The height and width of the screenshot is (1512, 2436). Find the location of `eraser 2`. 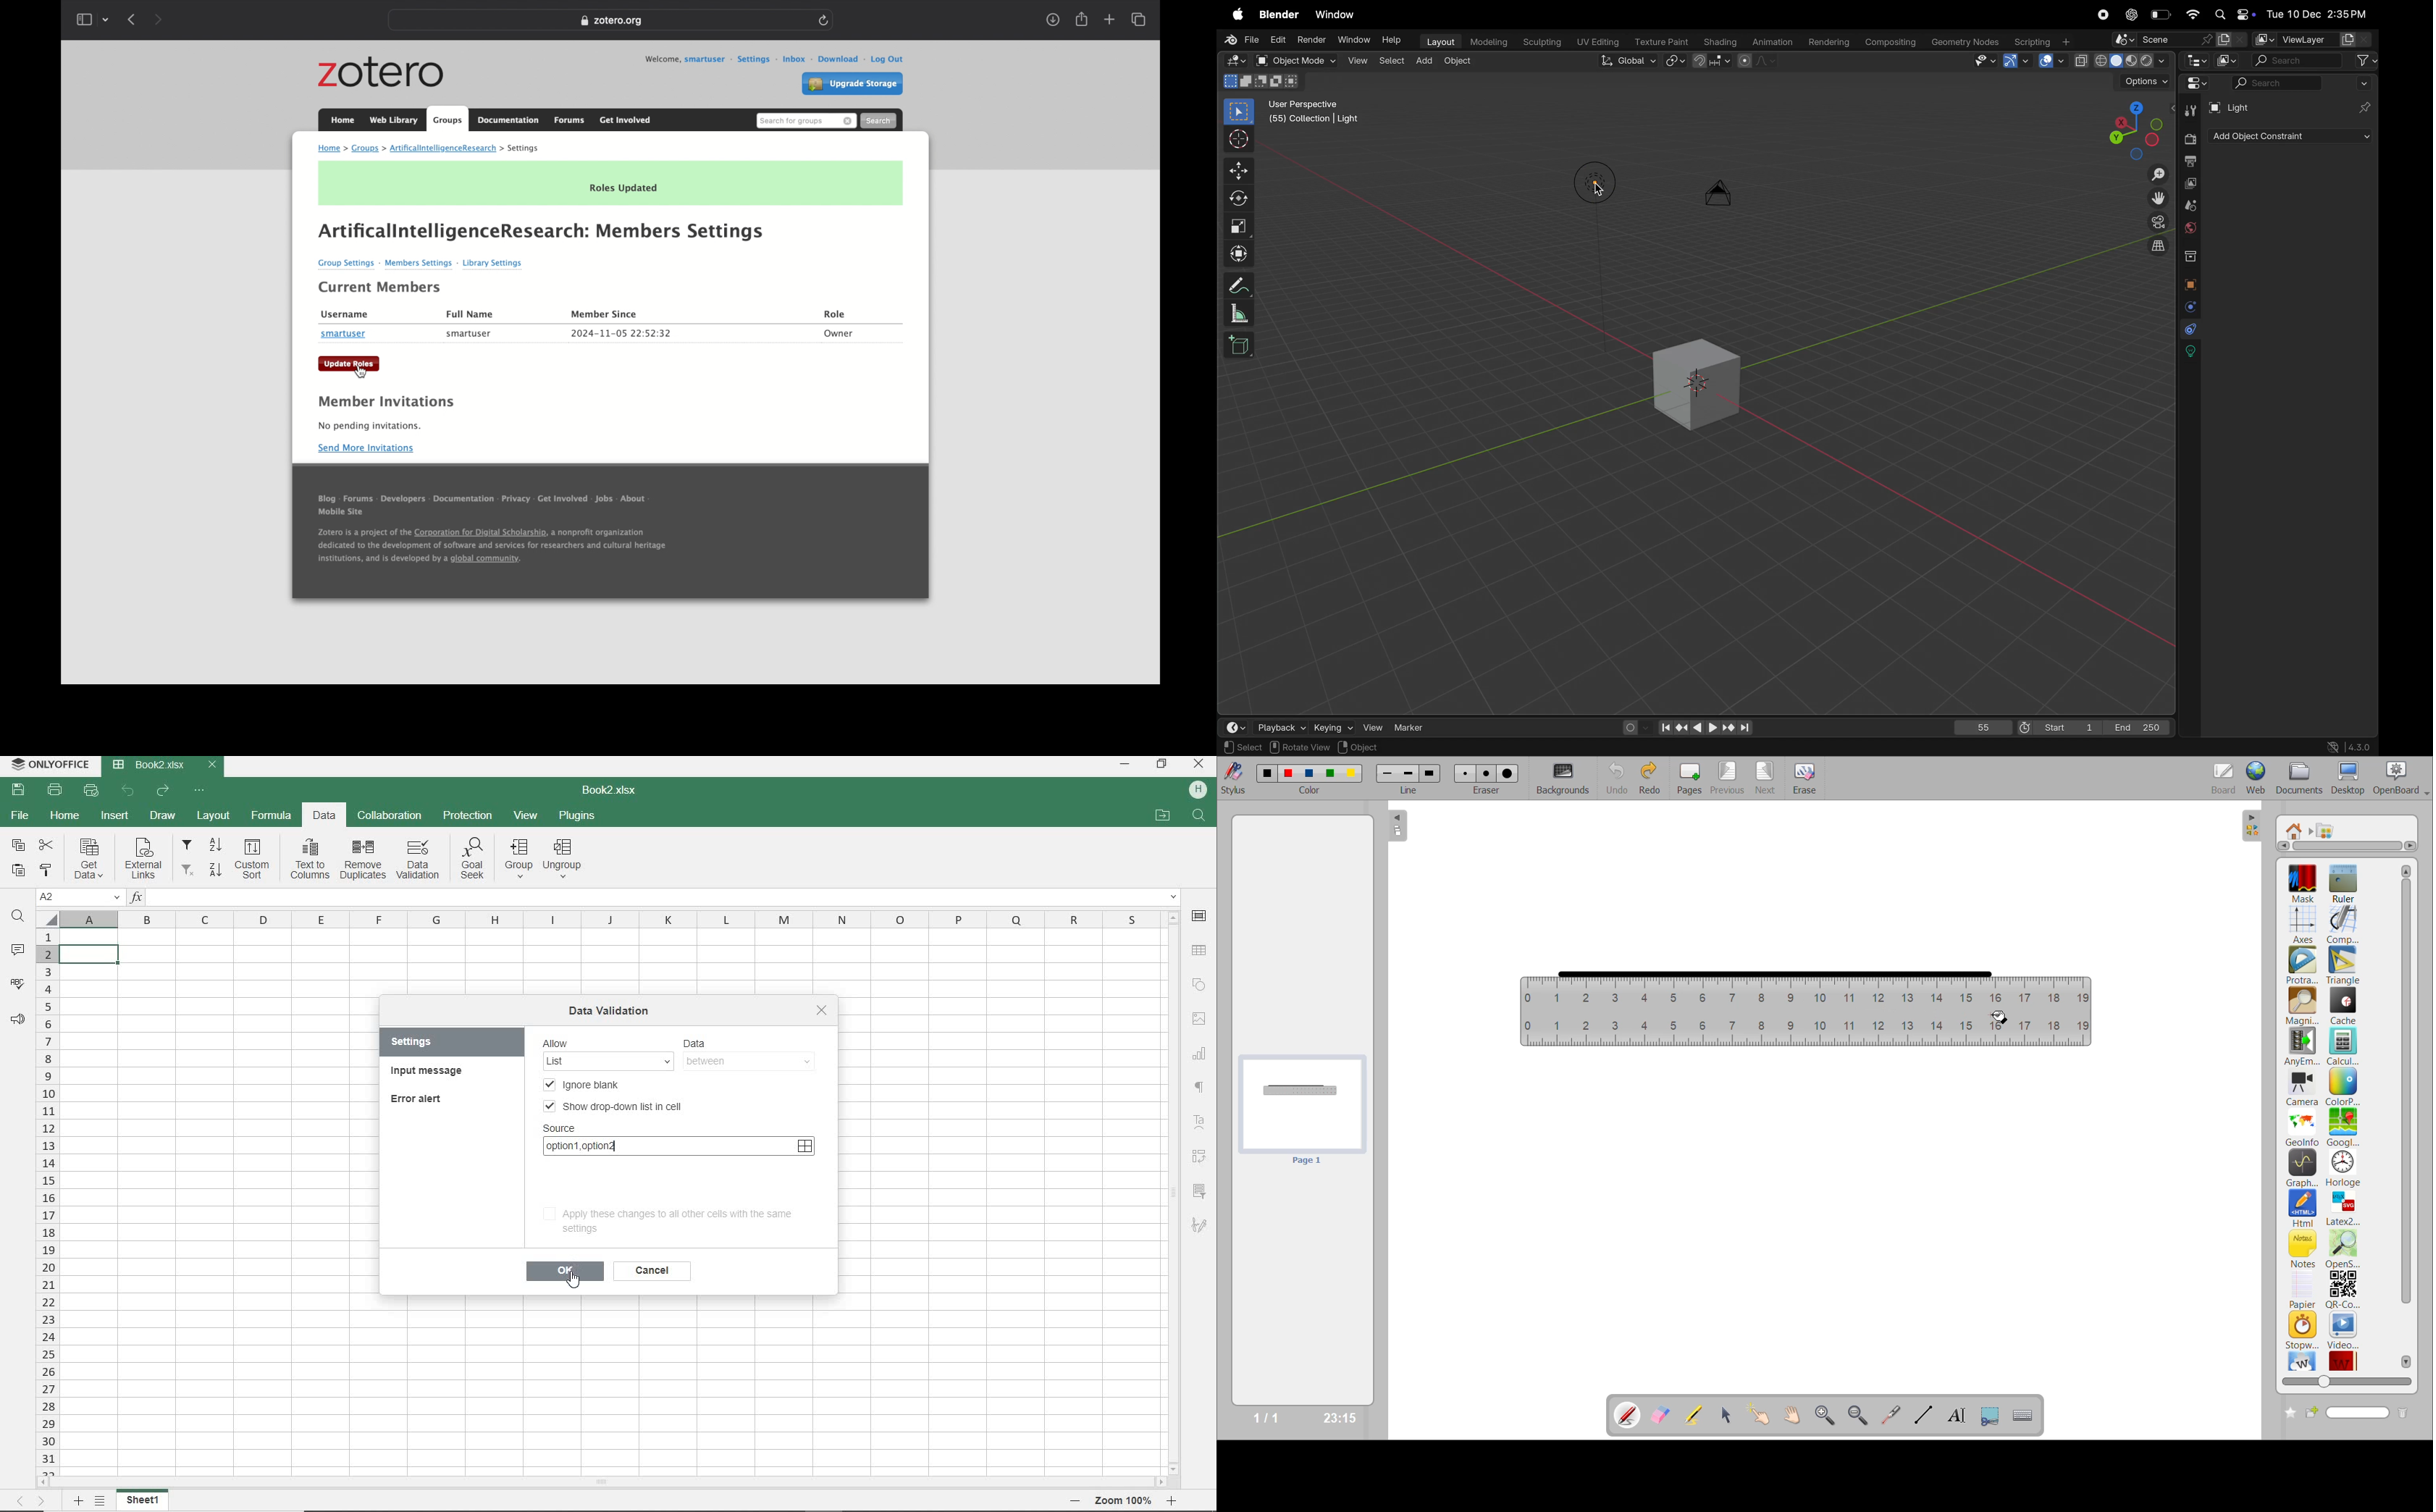

eraser 2 is located at coordinates (1486, 773).